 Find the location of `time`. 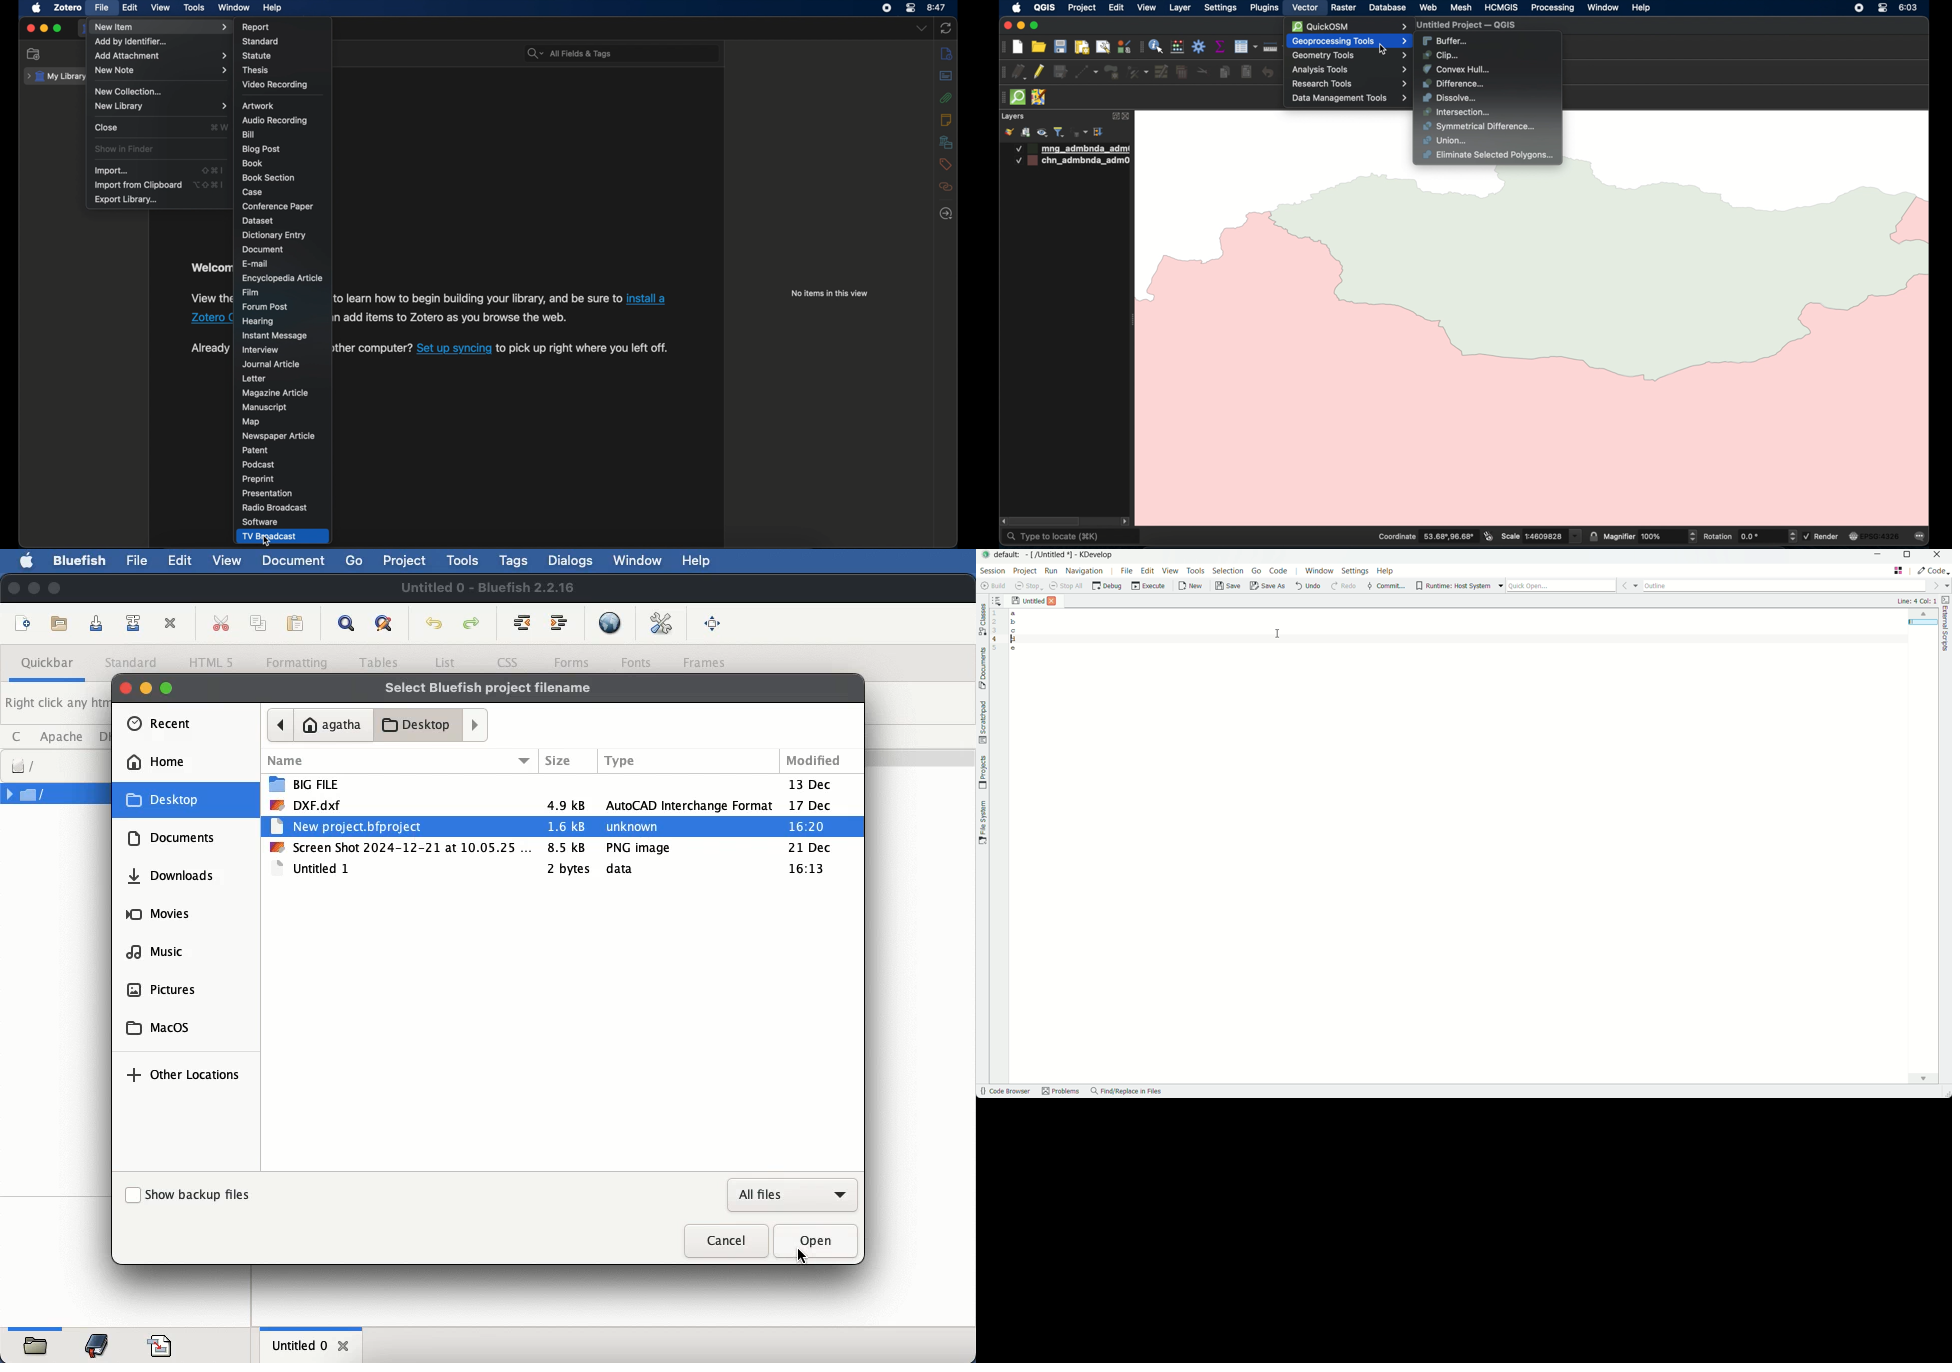

time is located at coordinates (1909, 8).